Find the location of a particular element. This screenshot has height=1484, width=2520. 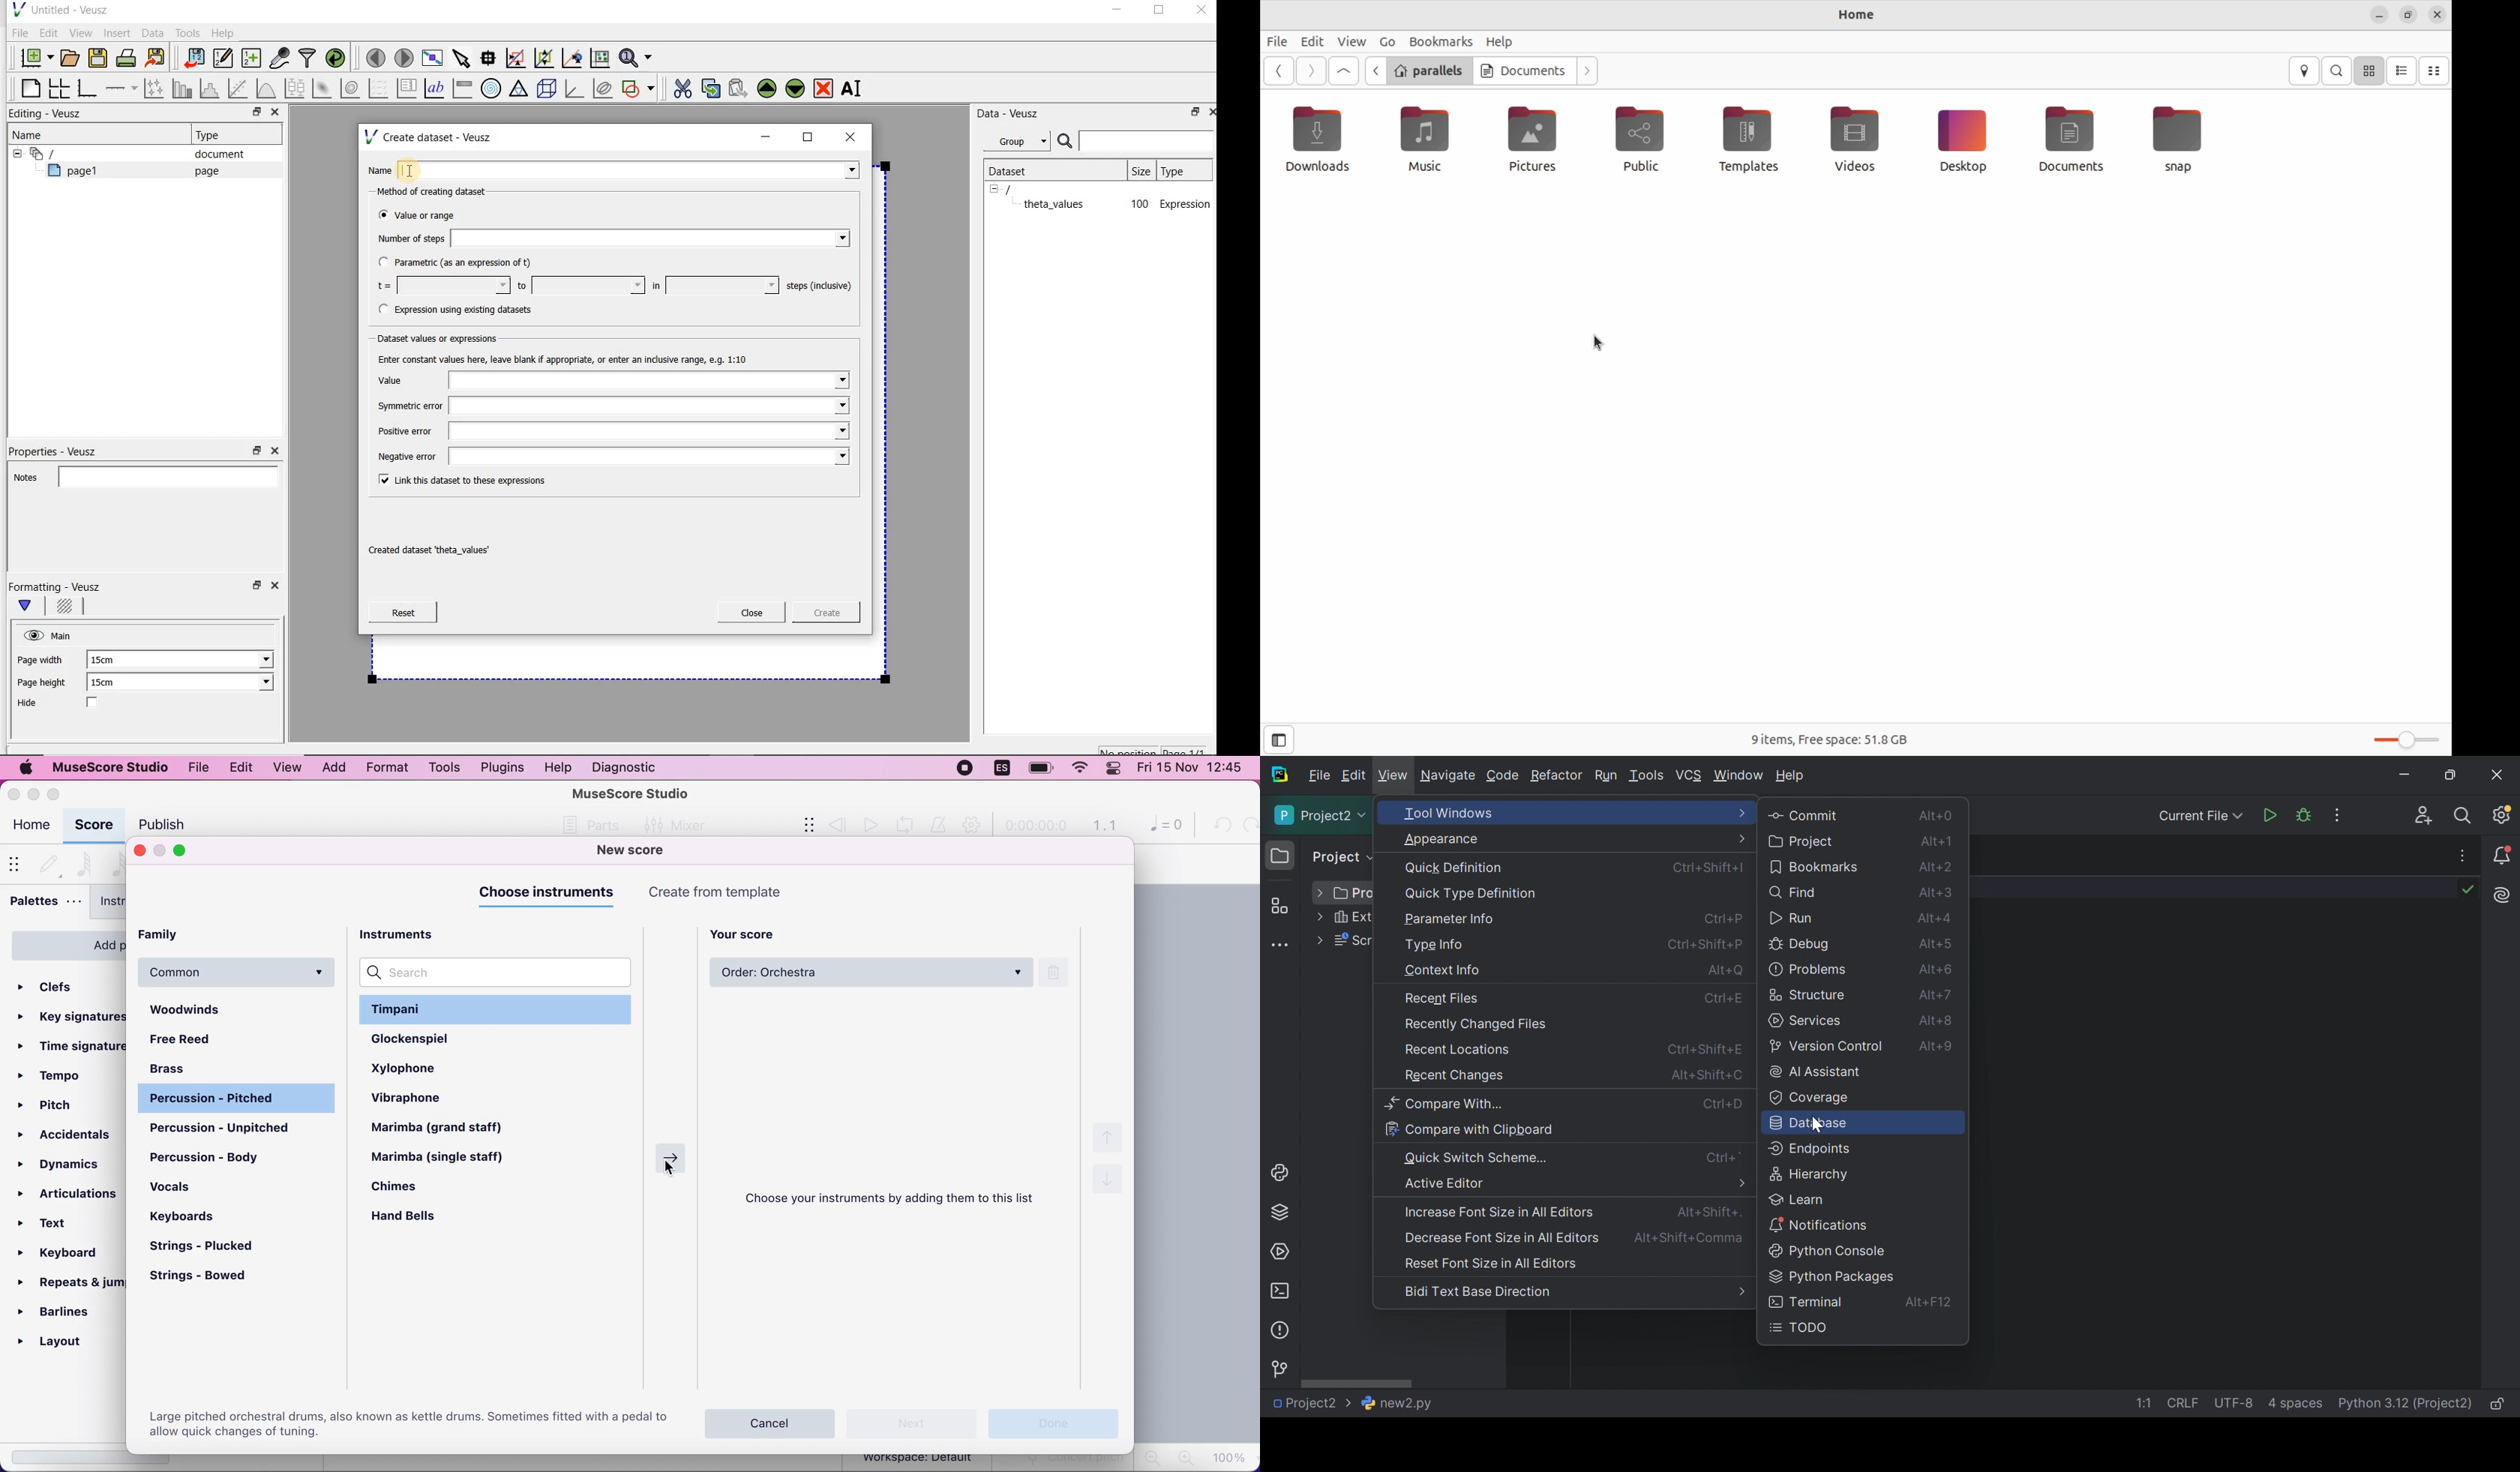

capture remote data is located at coordinates (280, 60).